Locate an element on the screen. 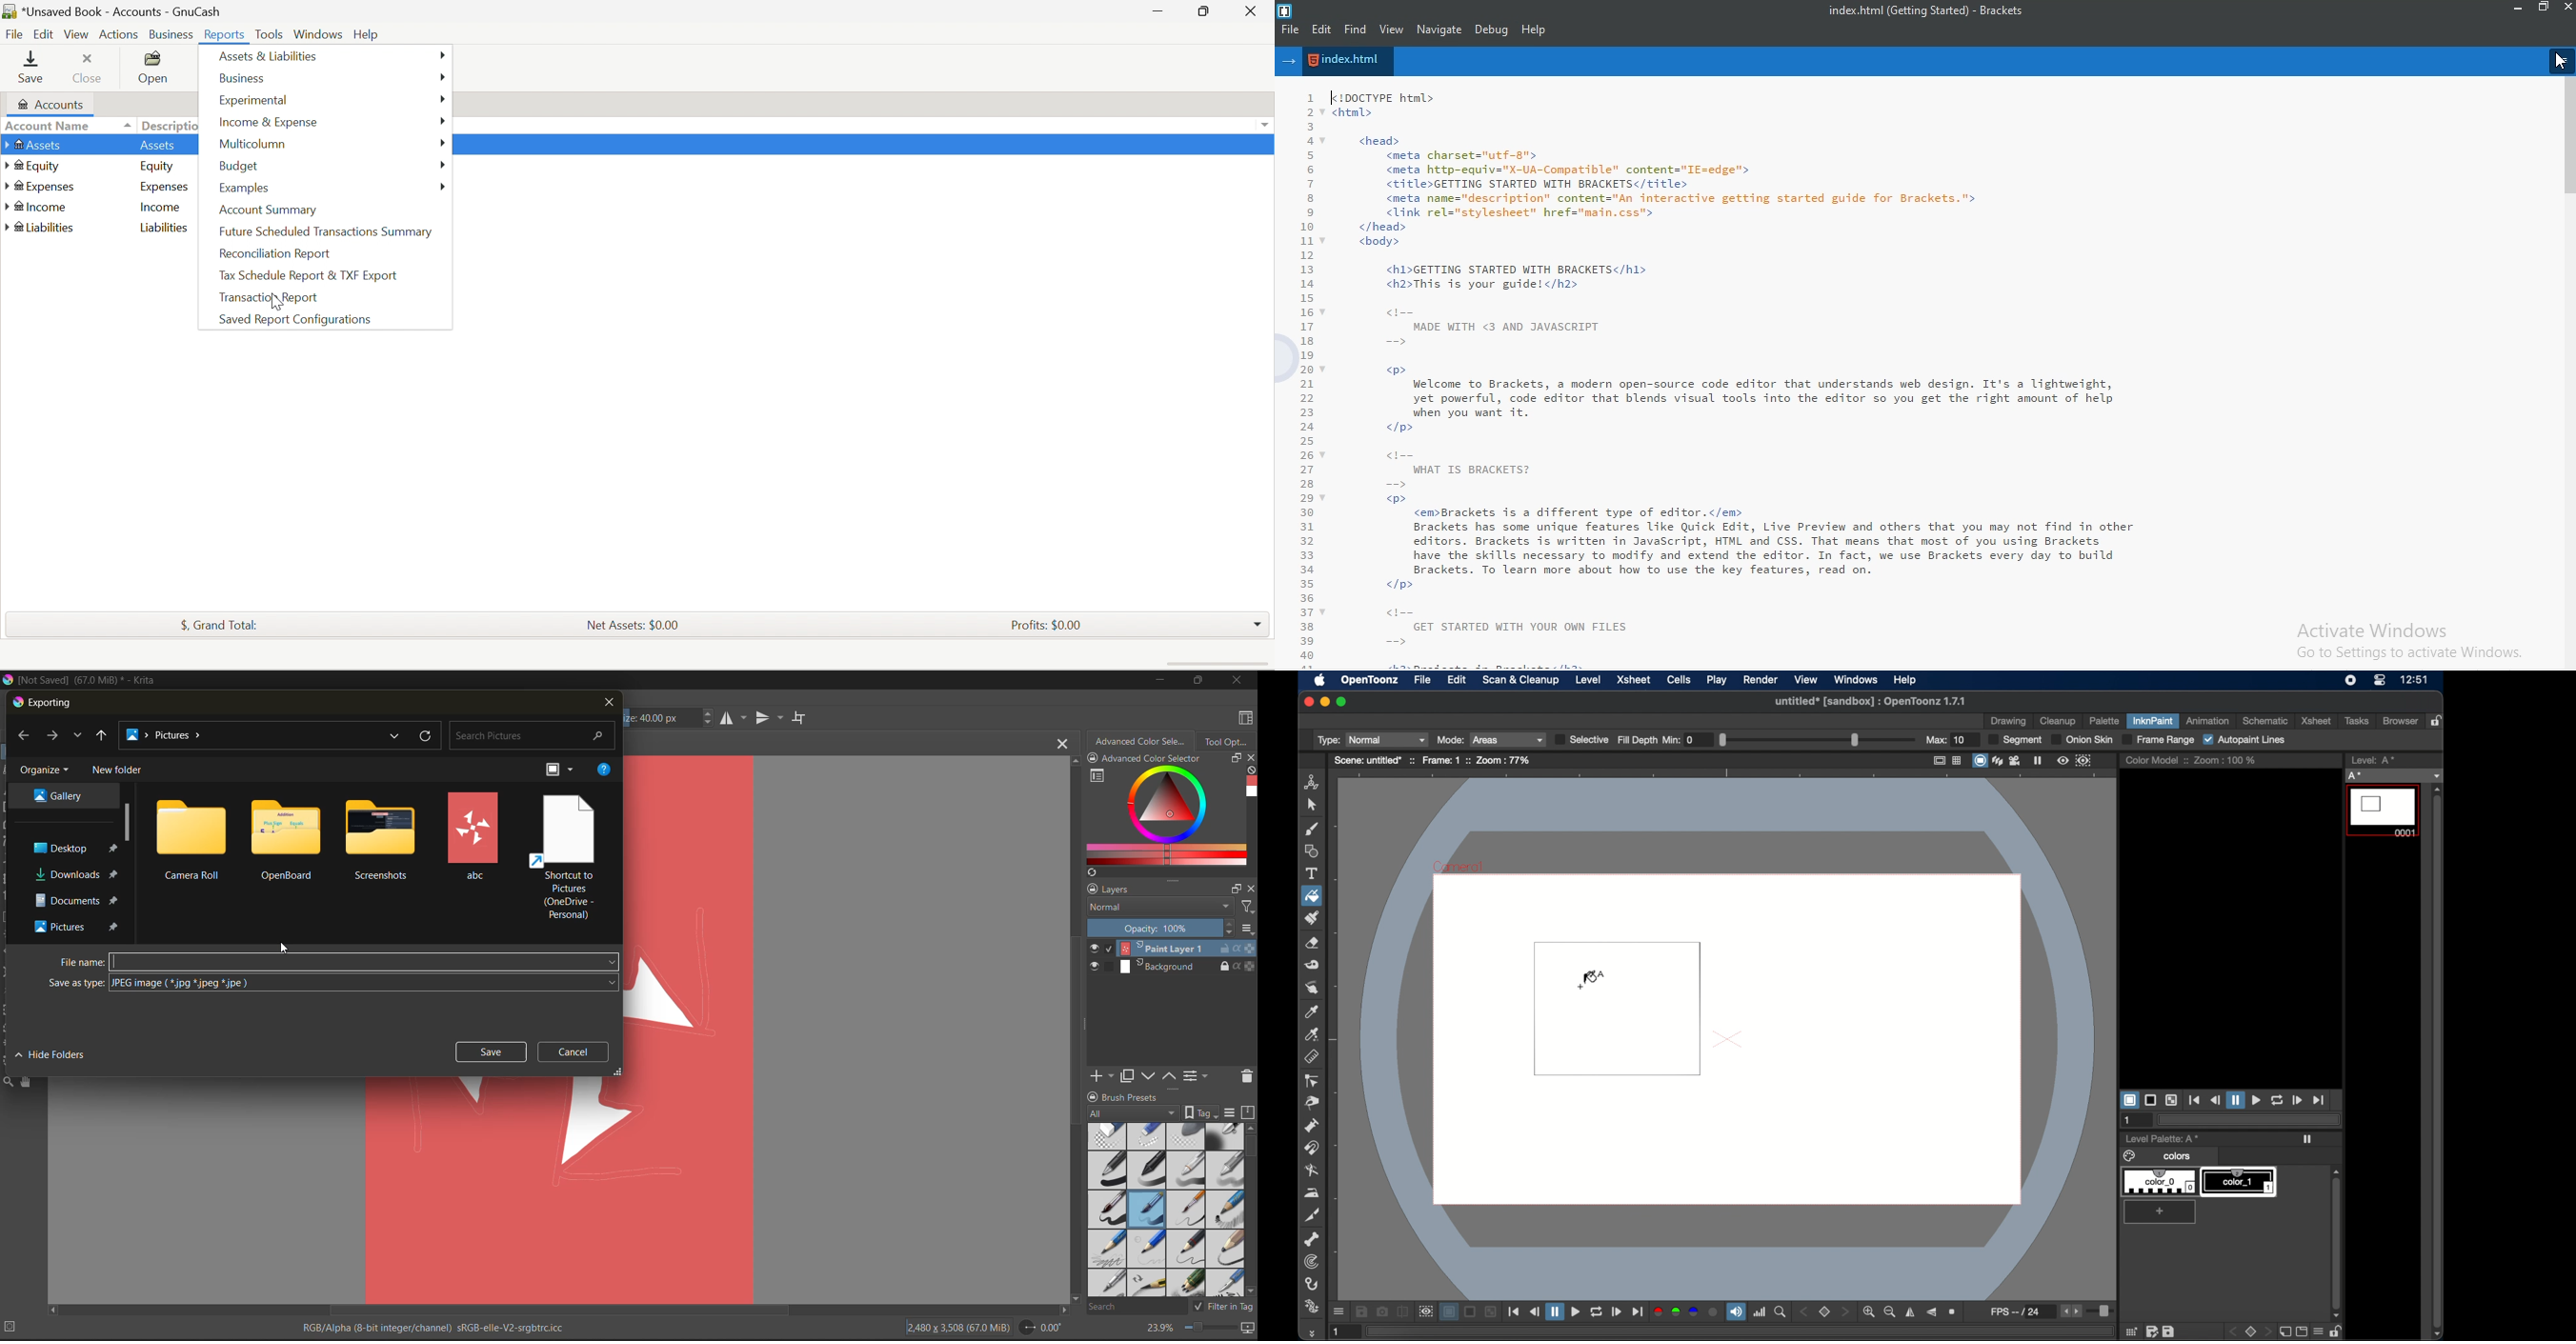  logo is located at coordinates (1286, 10).